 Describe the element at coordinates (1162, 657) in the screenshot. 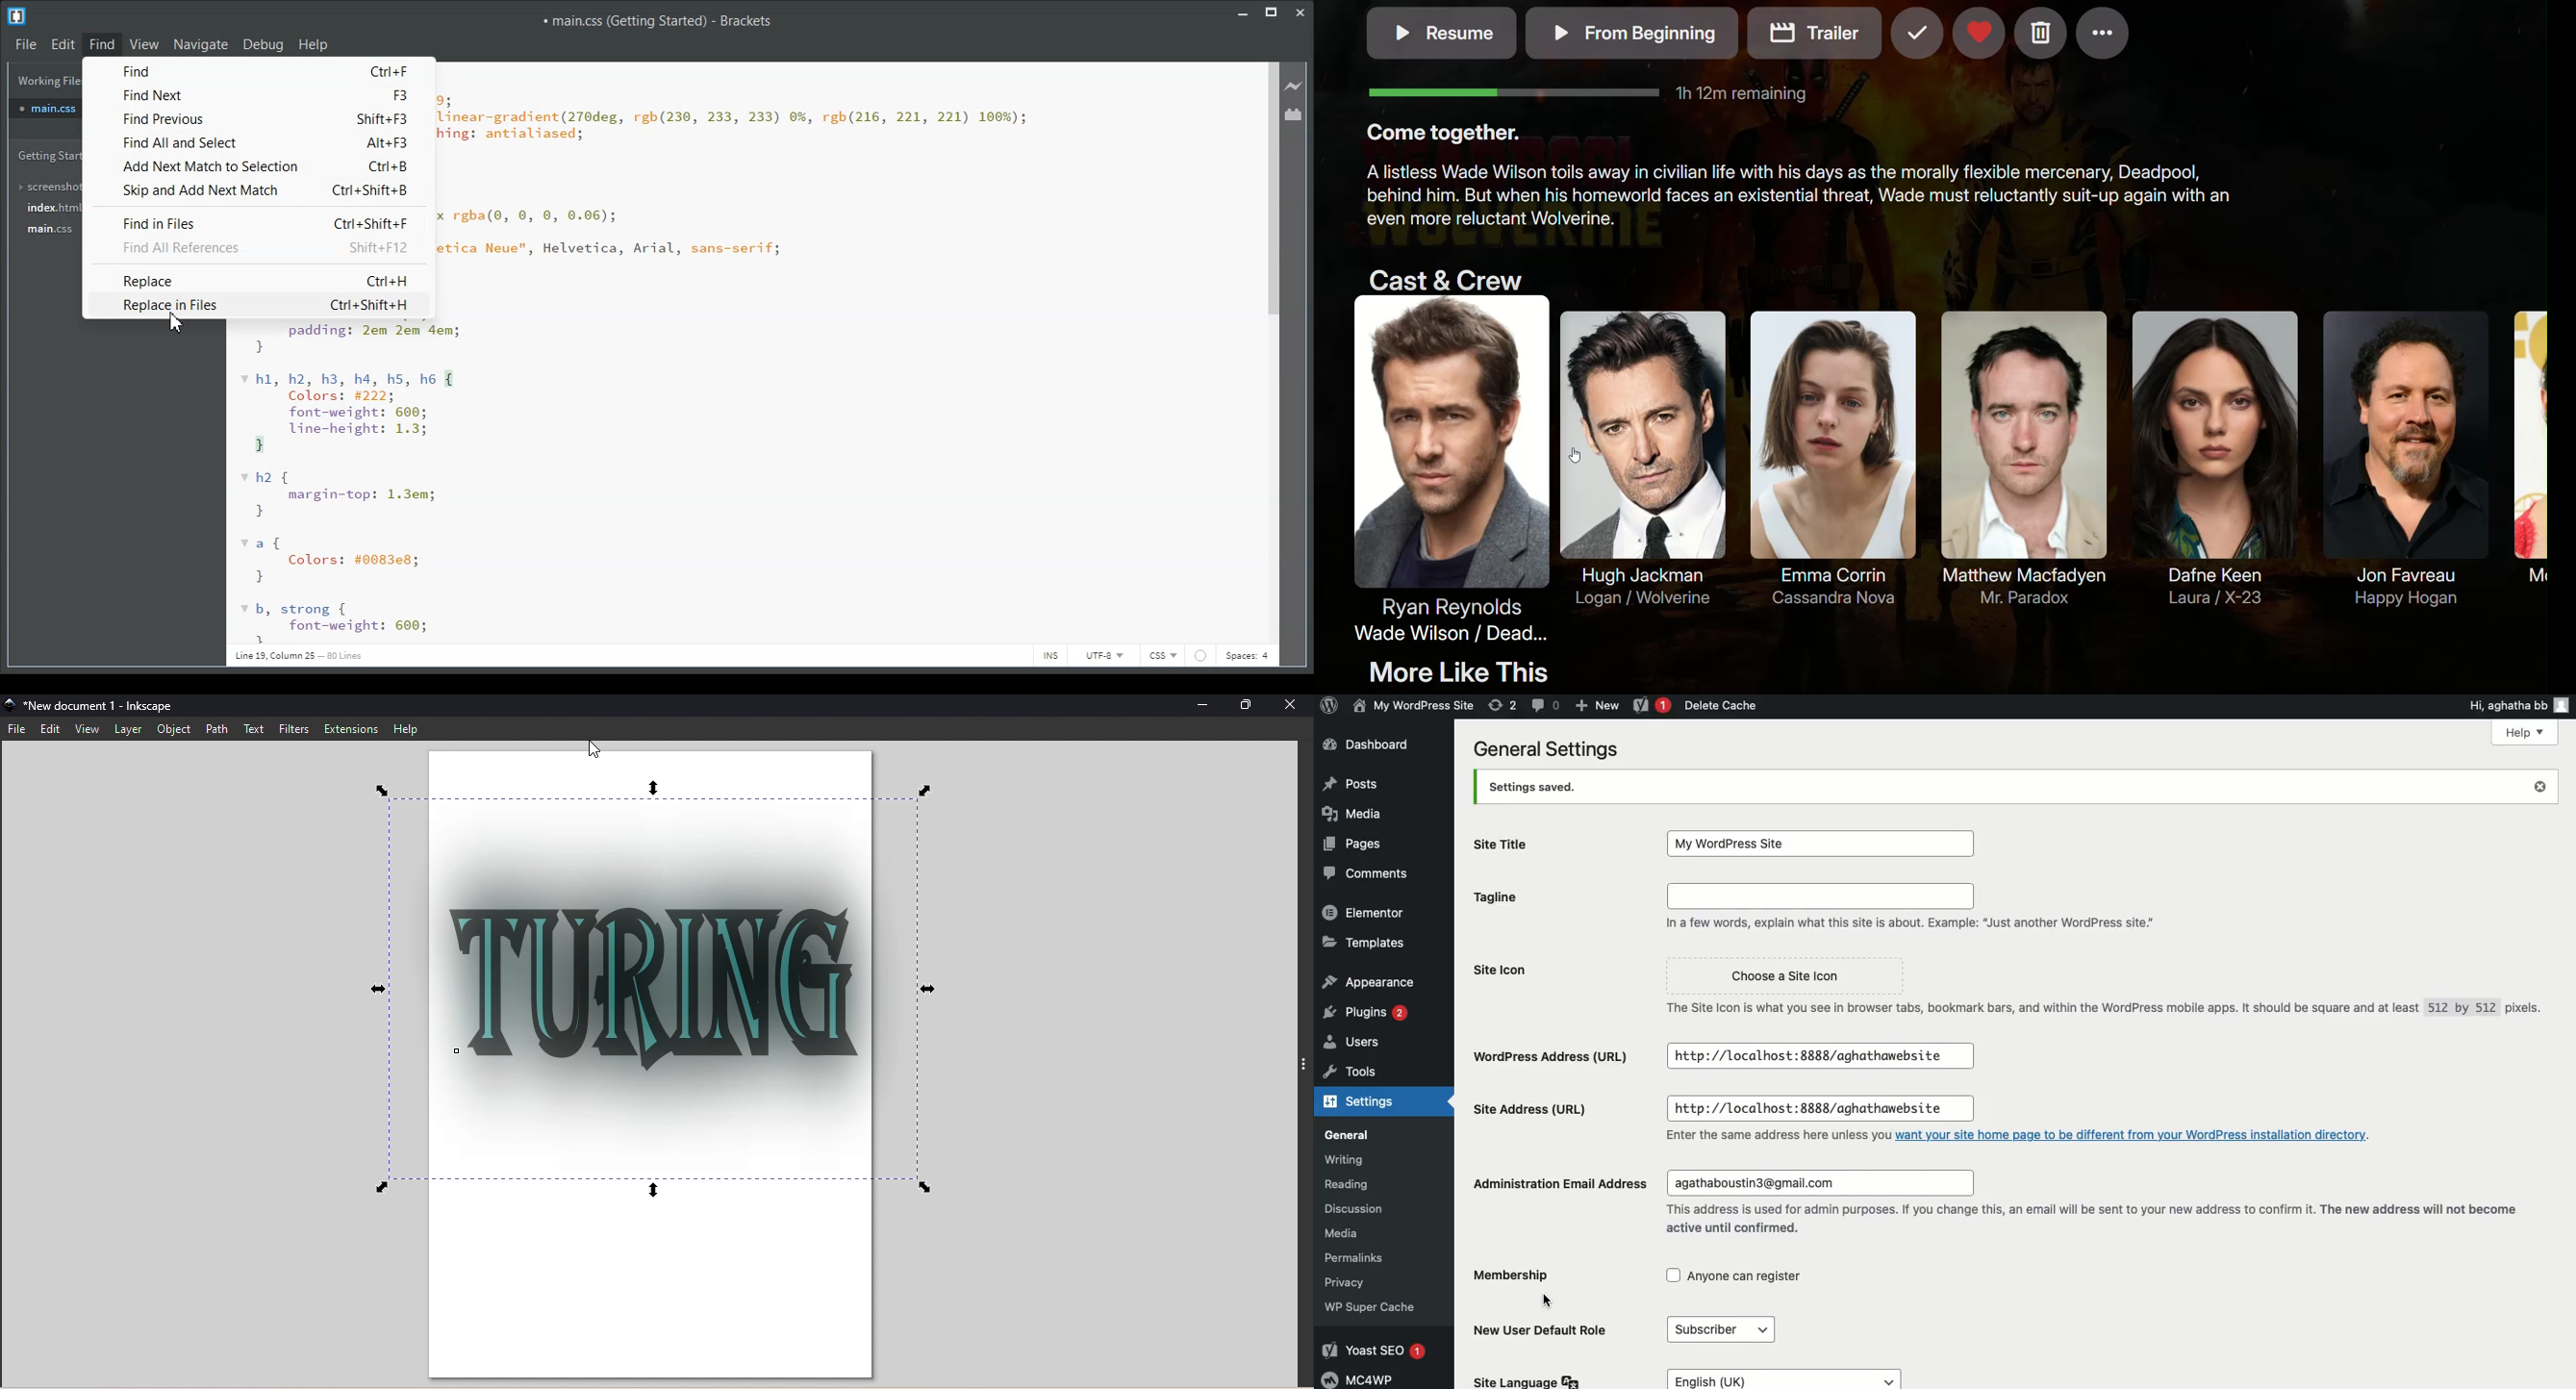

I see `CSS` at that location.